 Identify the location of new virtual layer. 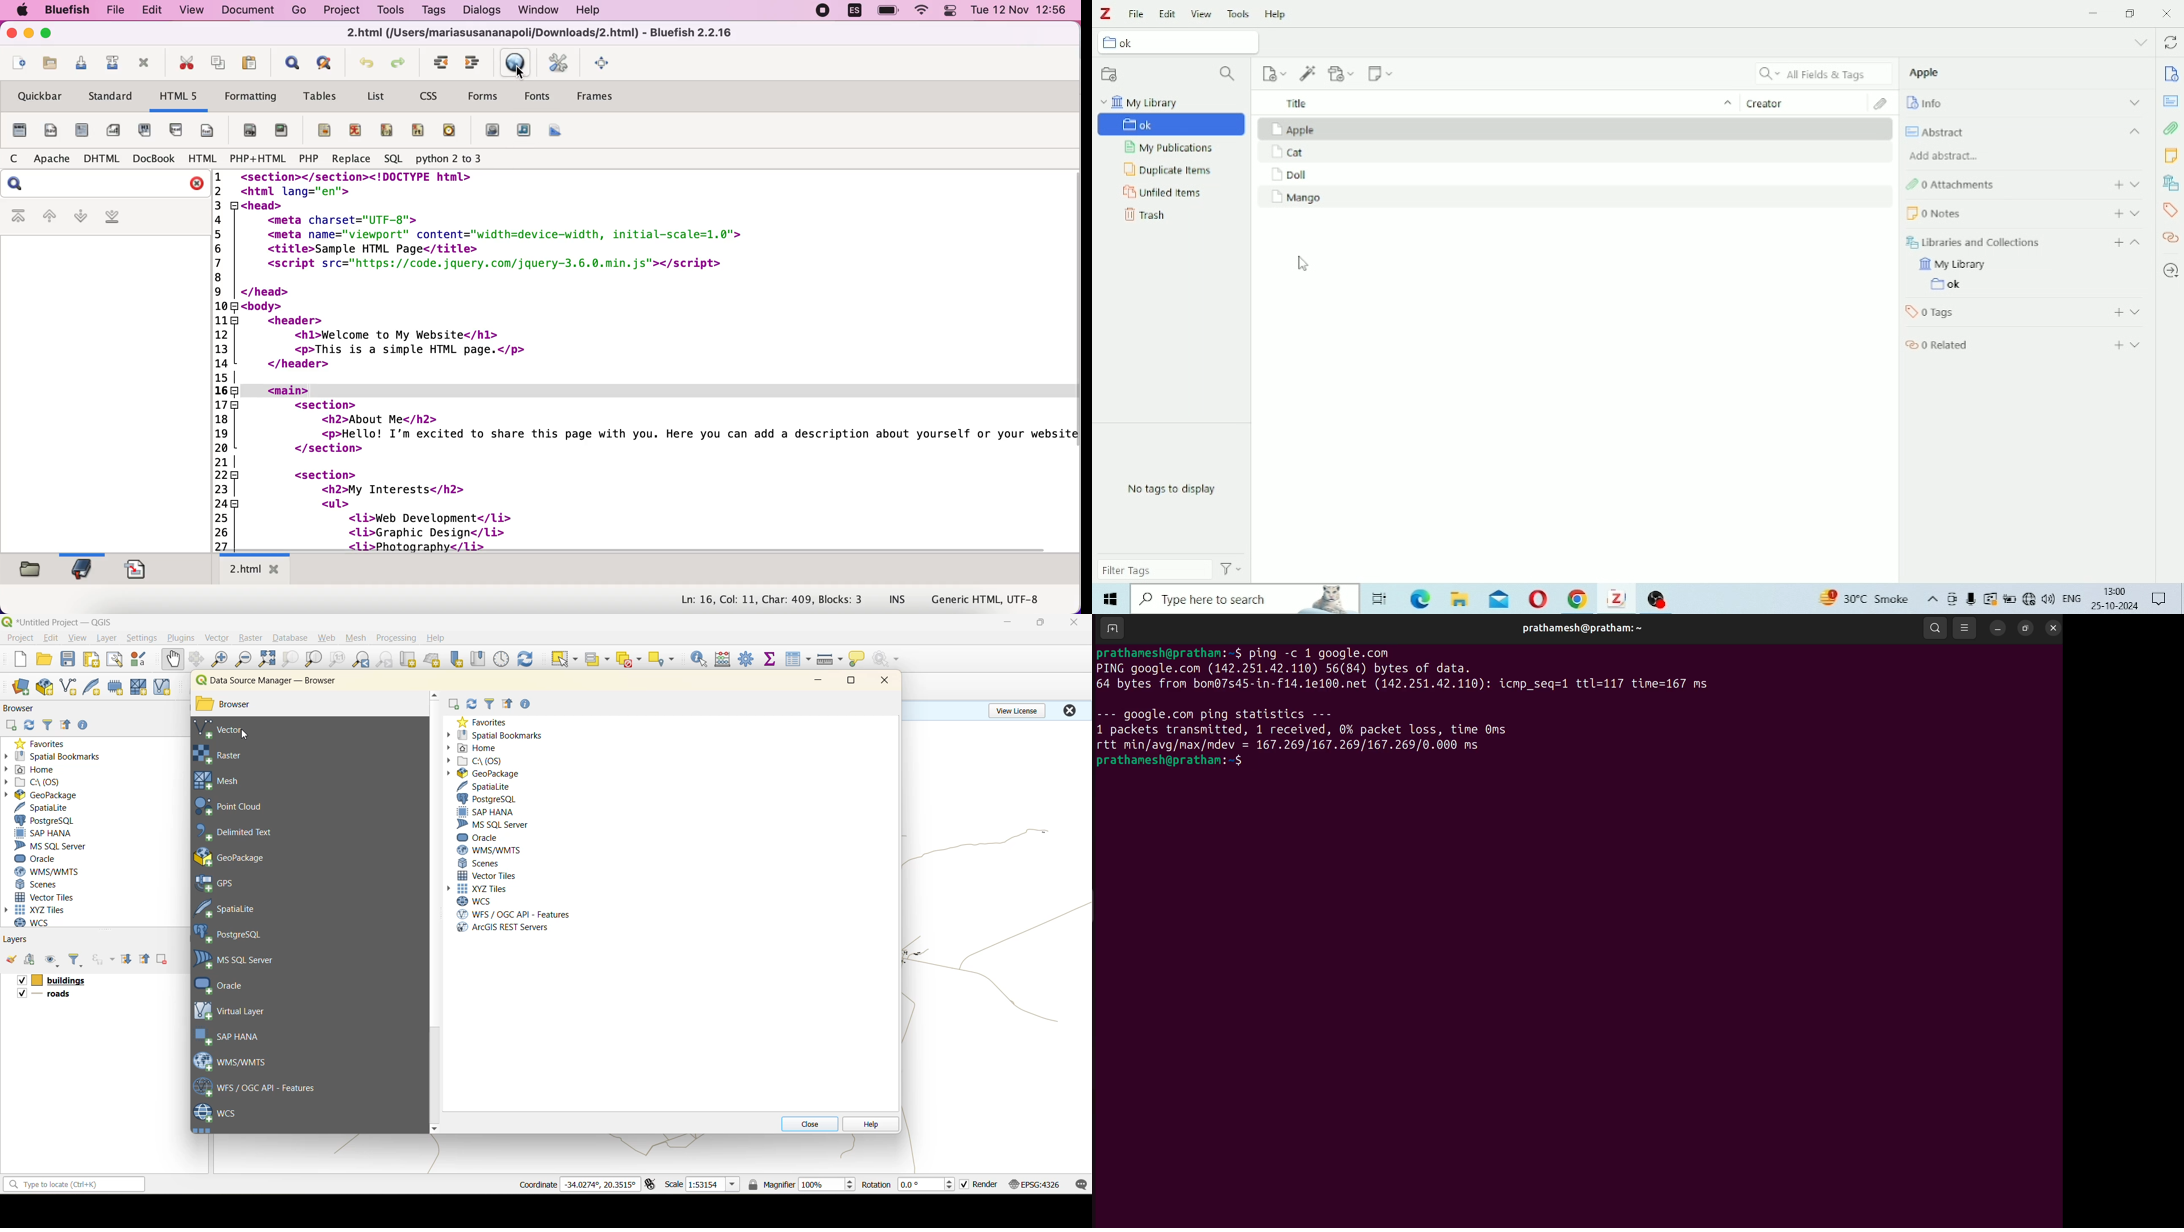
(164, 688).